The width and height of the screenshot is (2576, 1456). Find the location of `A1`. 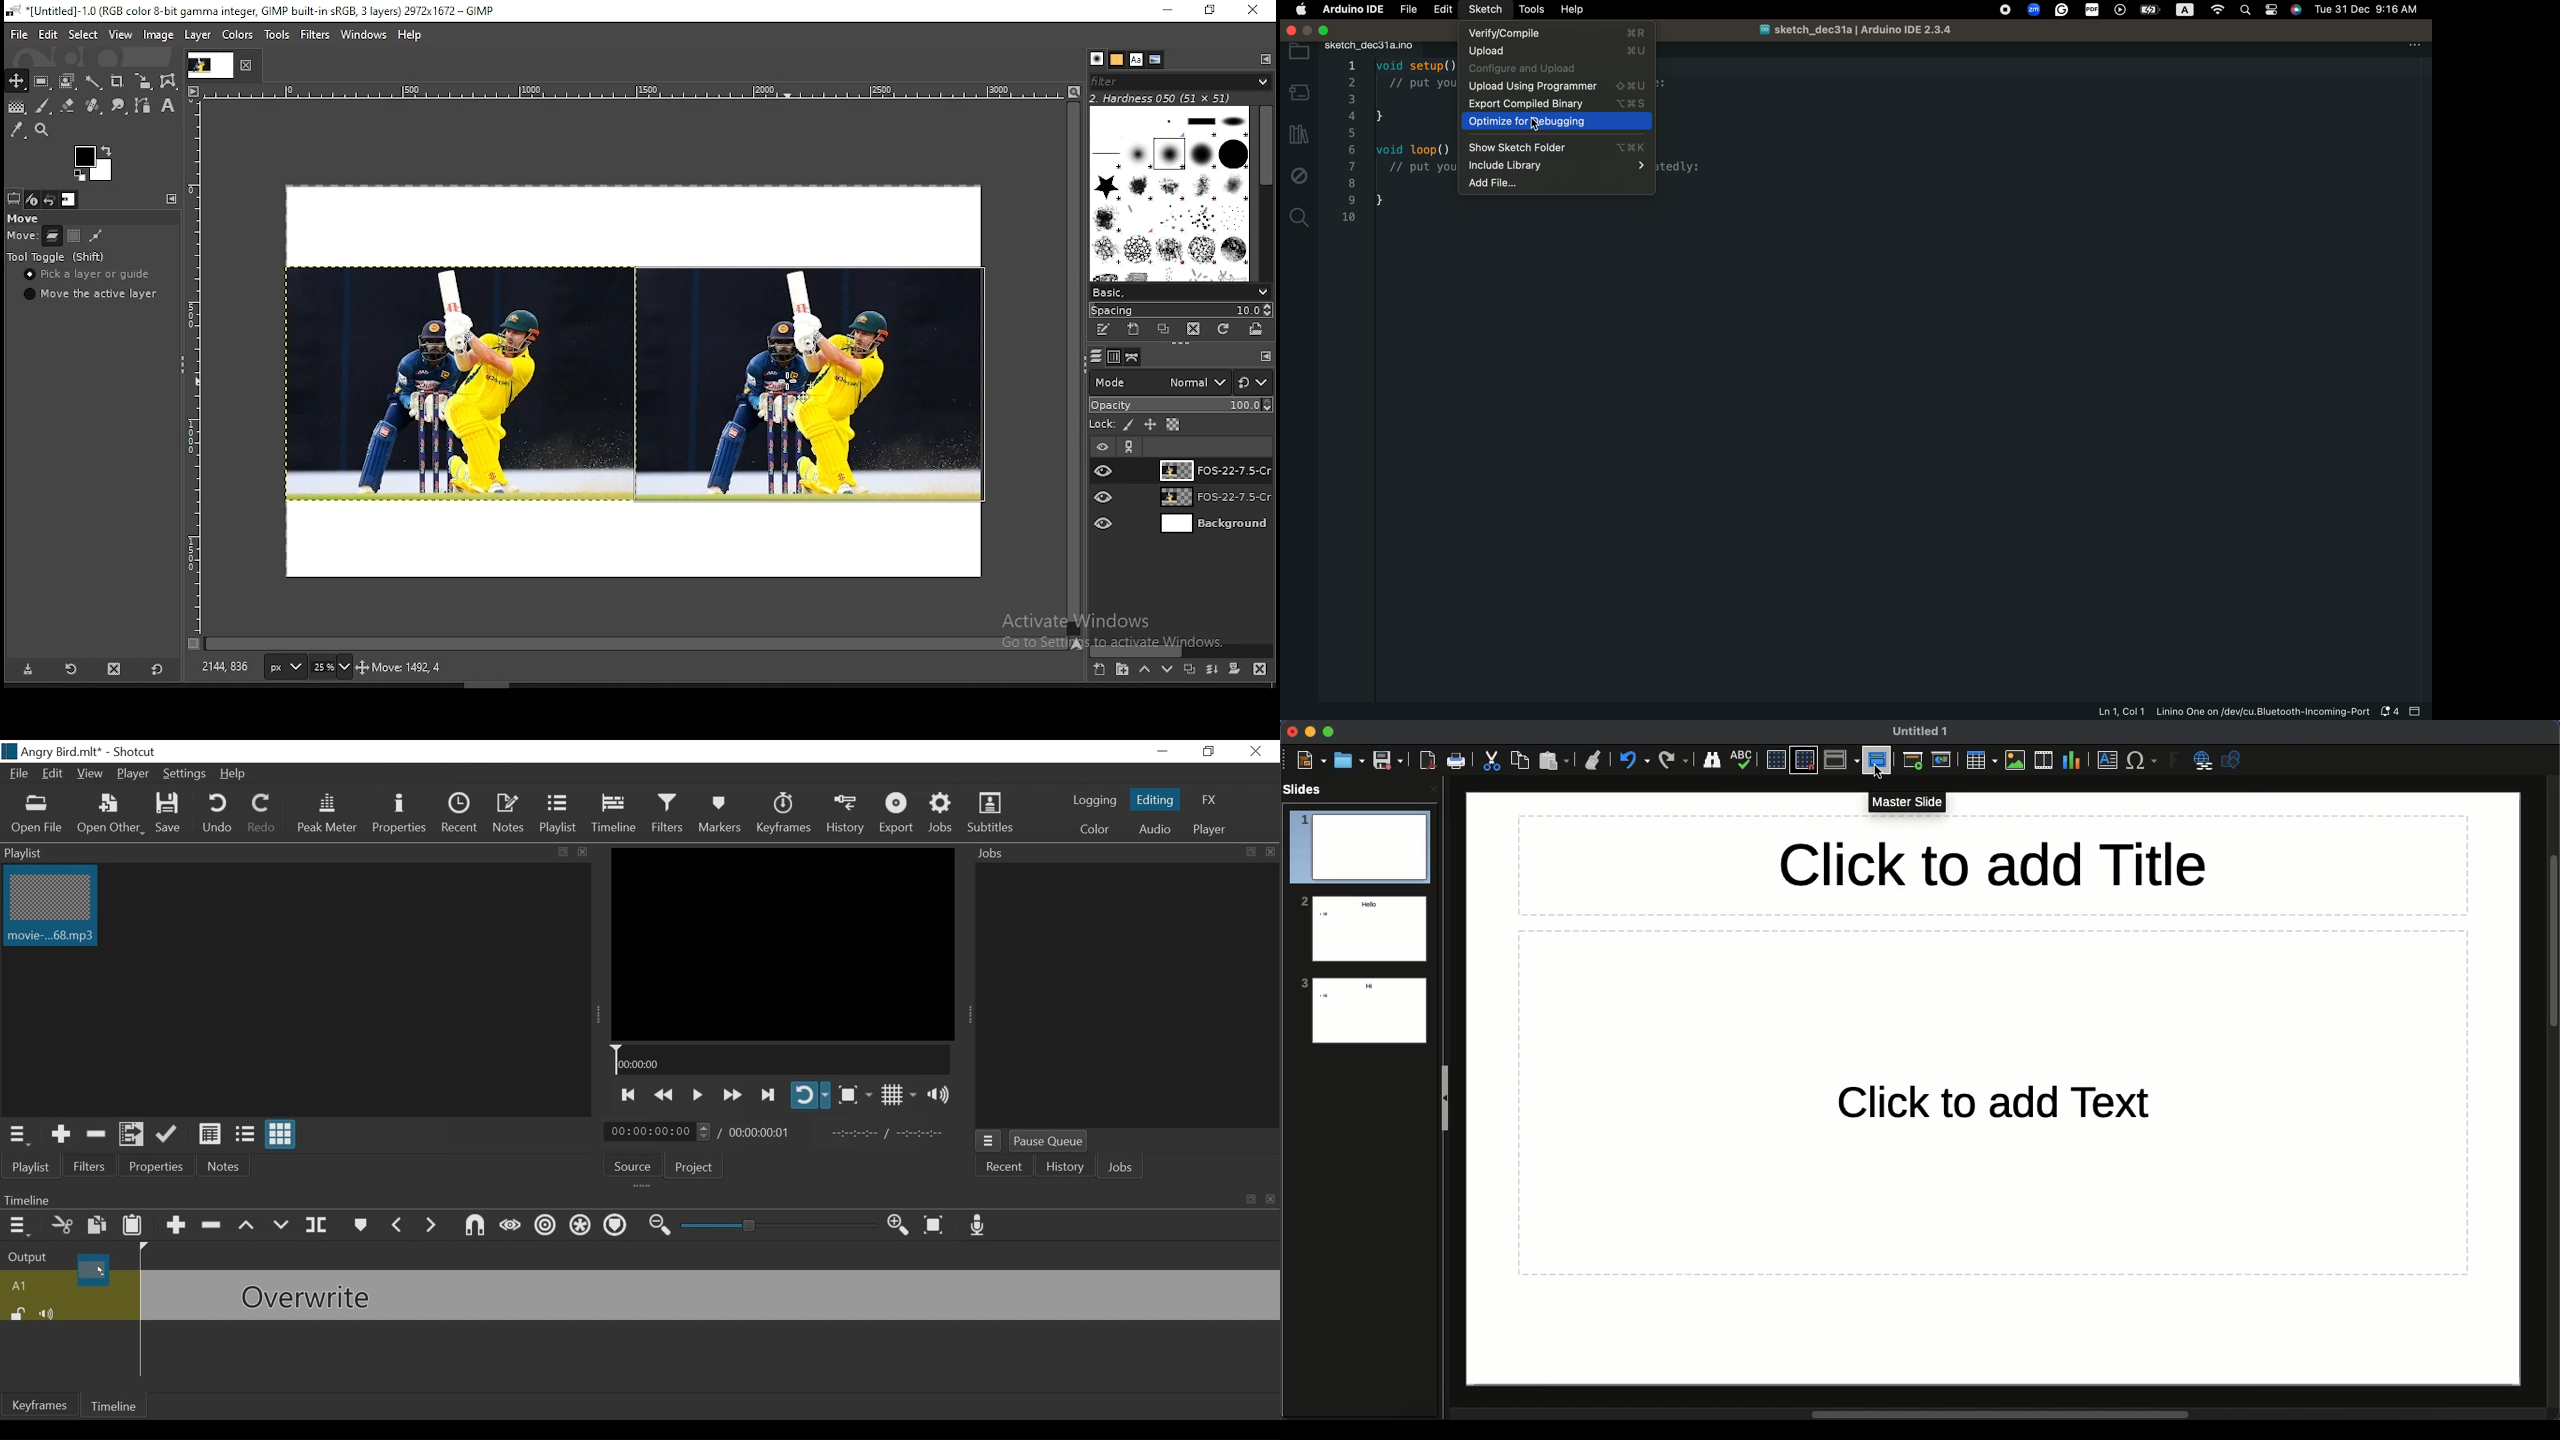

A1 is located at coordinates (67, 1285).